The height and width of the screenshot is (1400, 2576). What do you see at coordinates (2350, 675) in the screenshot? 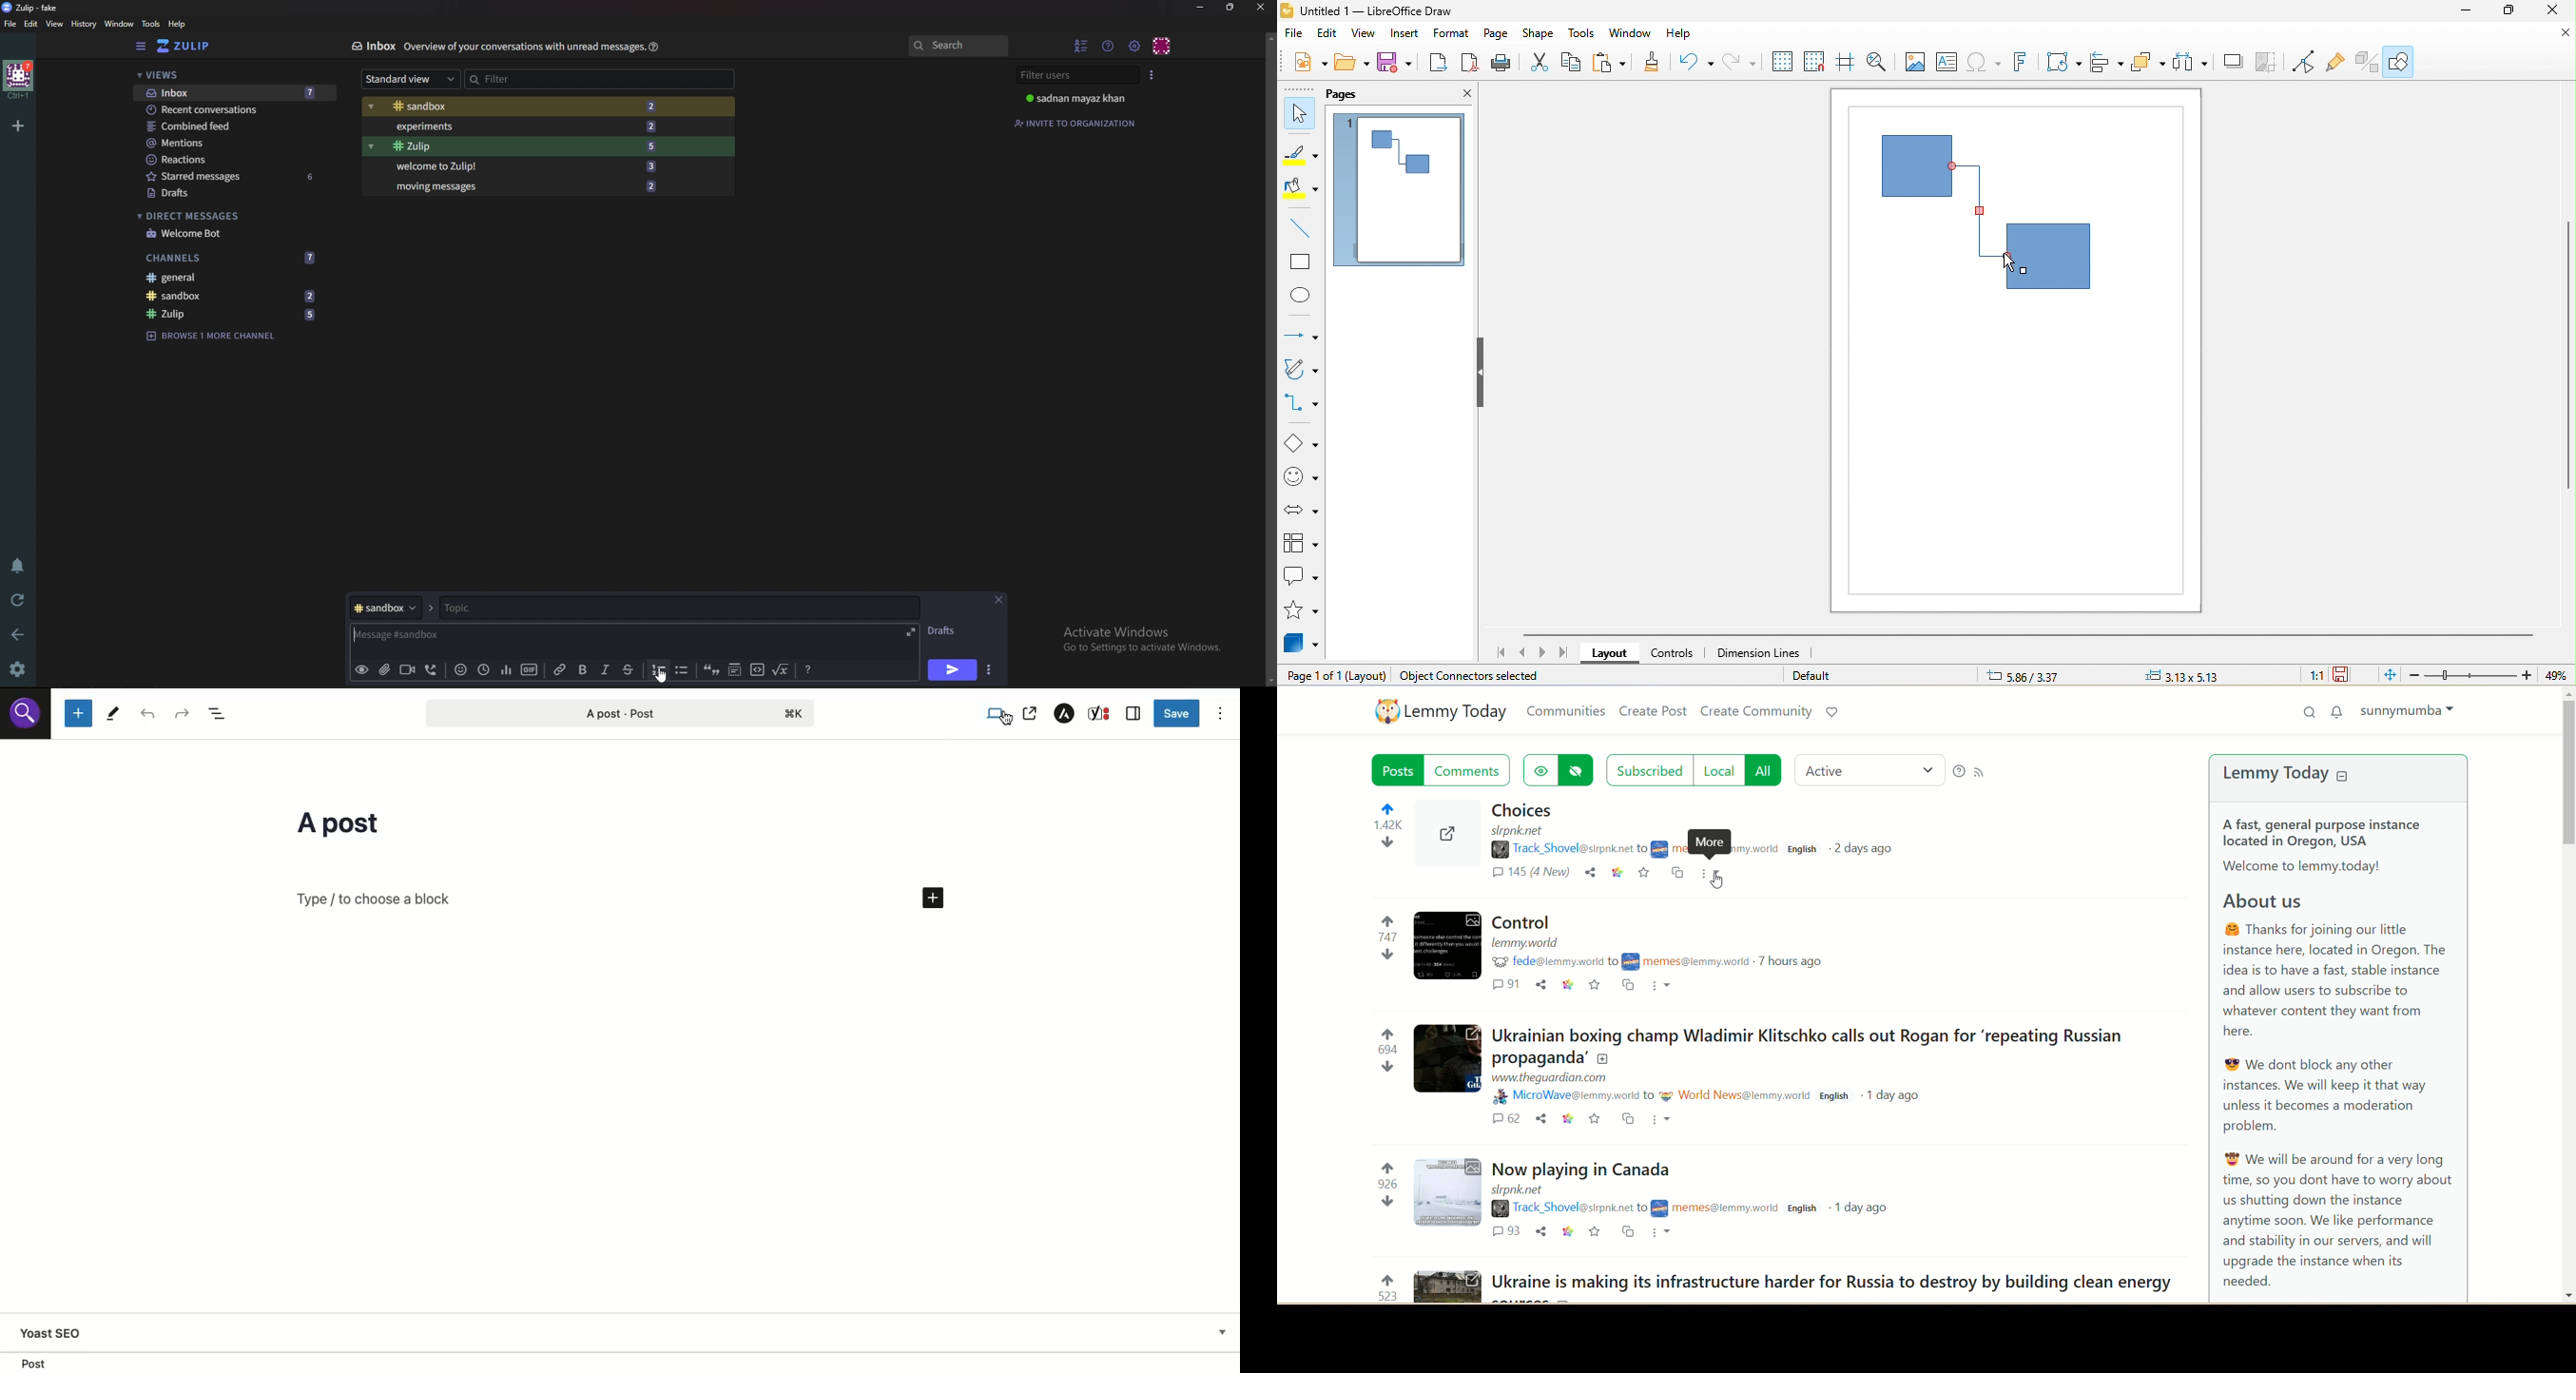
I see `the document has not been modified since the last save` at bounding box center [2350, 675].